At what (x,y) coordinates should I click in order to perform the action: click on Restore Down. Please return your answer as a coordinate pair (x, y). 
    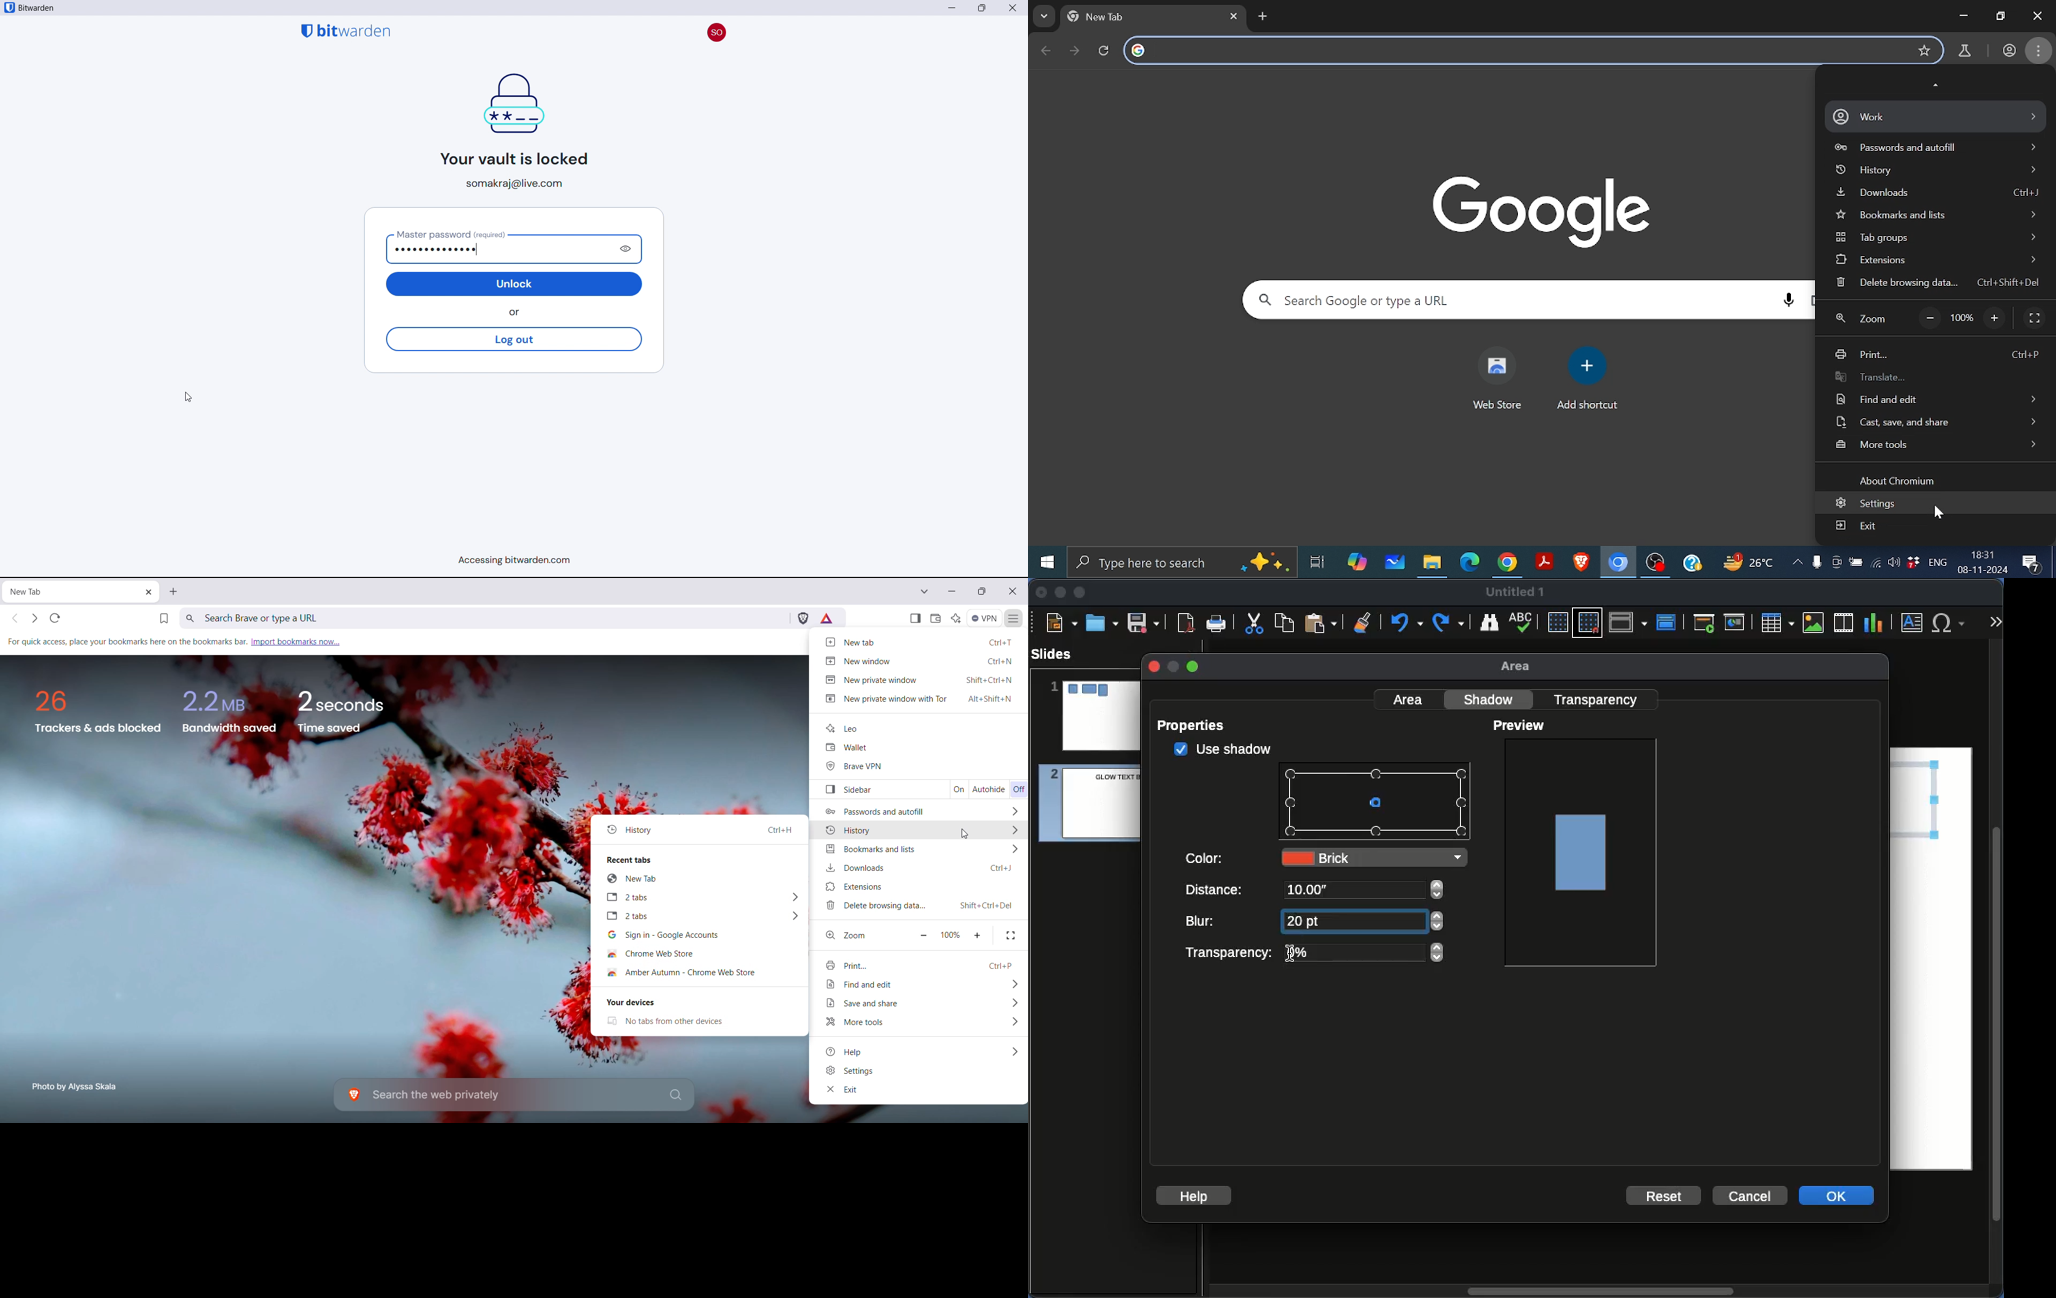
    Looking at the image, I should click on (981, 592).